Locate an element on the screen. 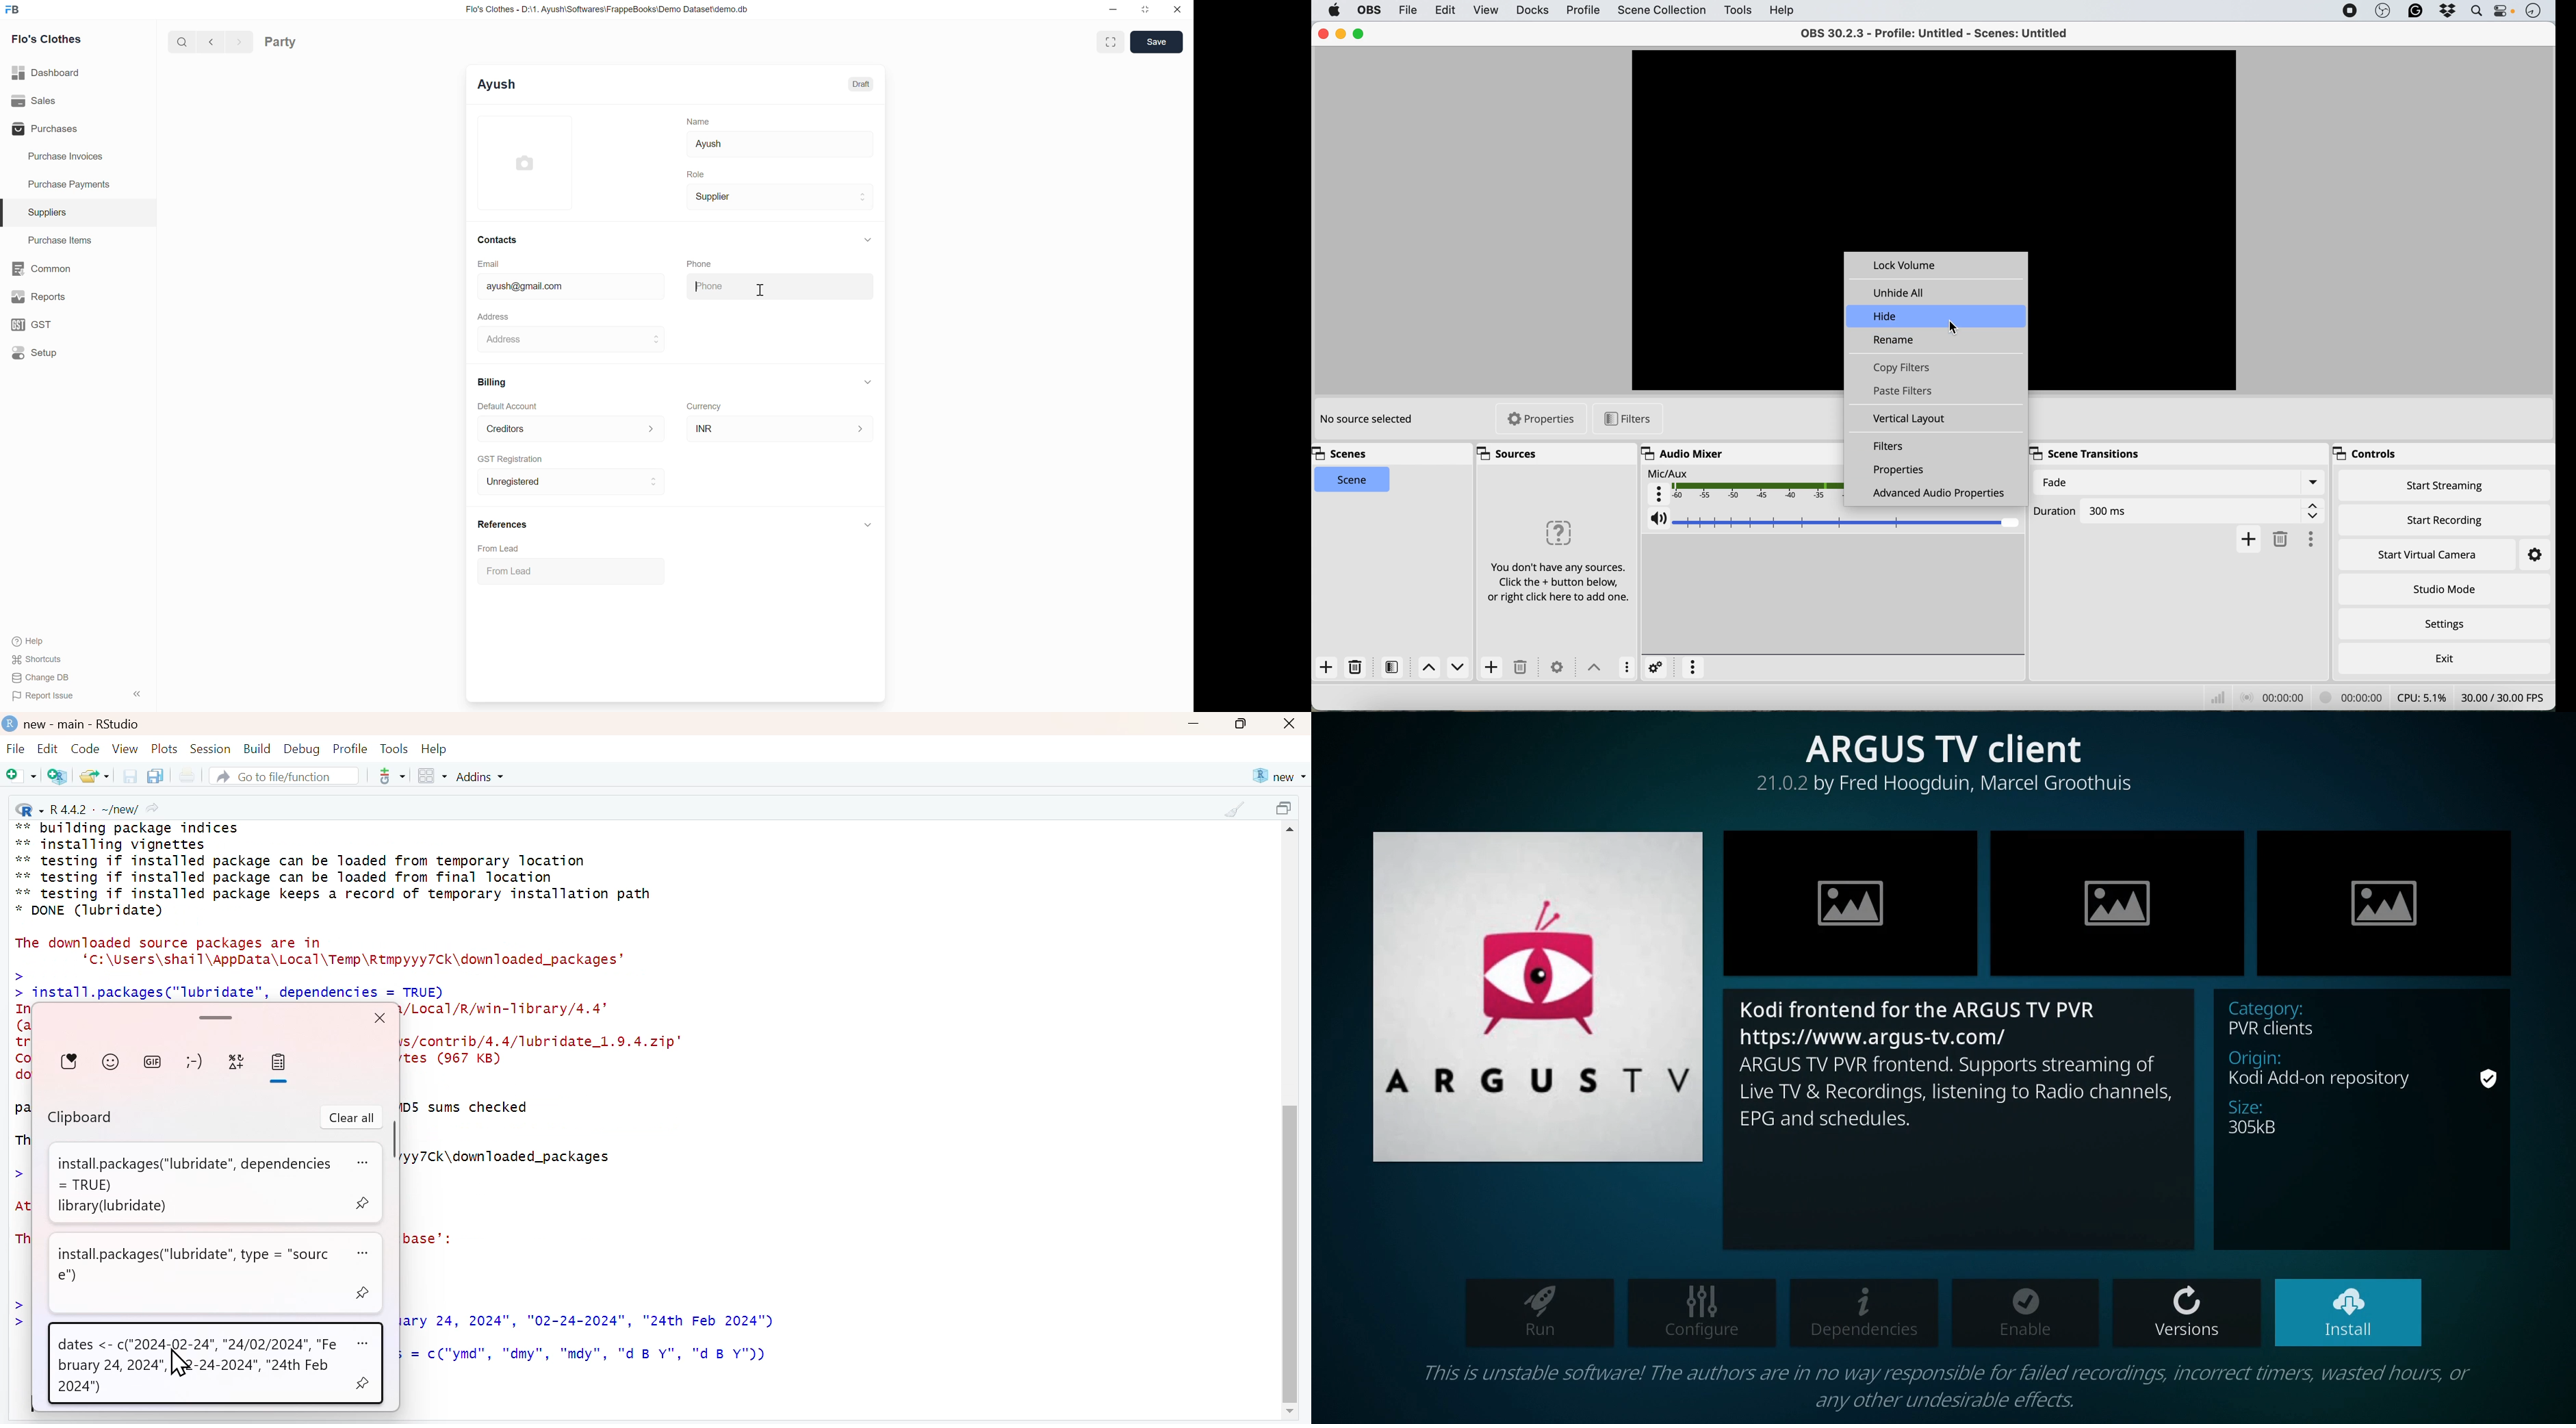 This screenshot has height=1428, width=2576. copy filters is located at coordinates (1907, 368).